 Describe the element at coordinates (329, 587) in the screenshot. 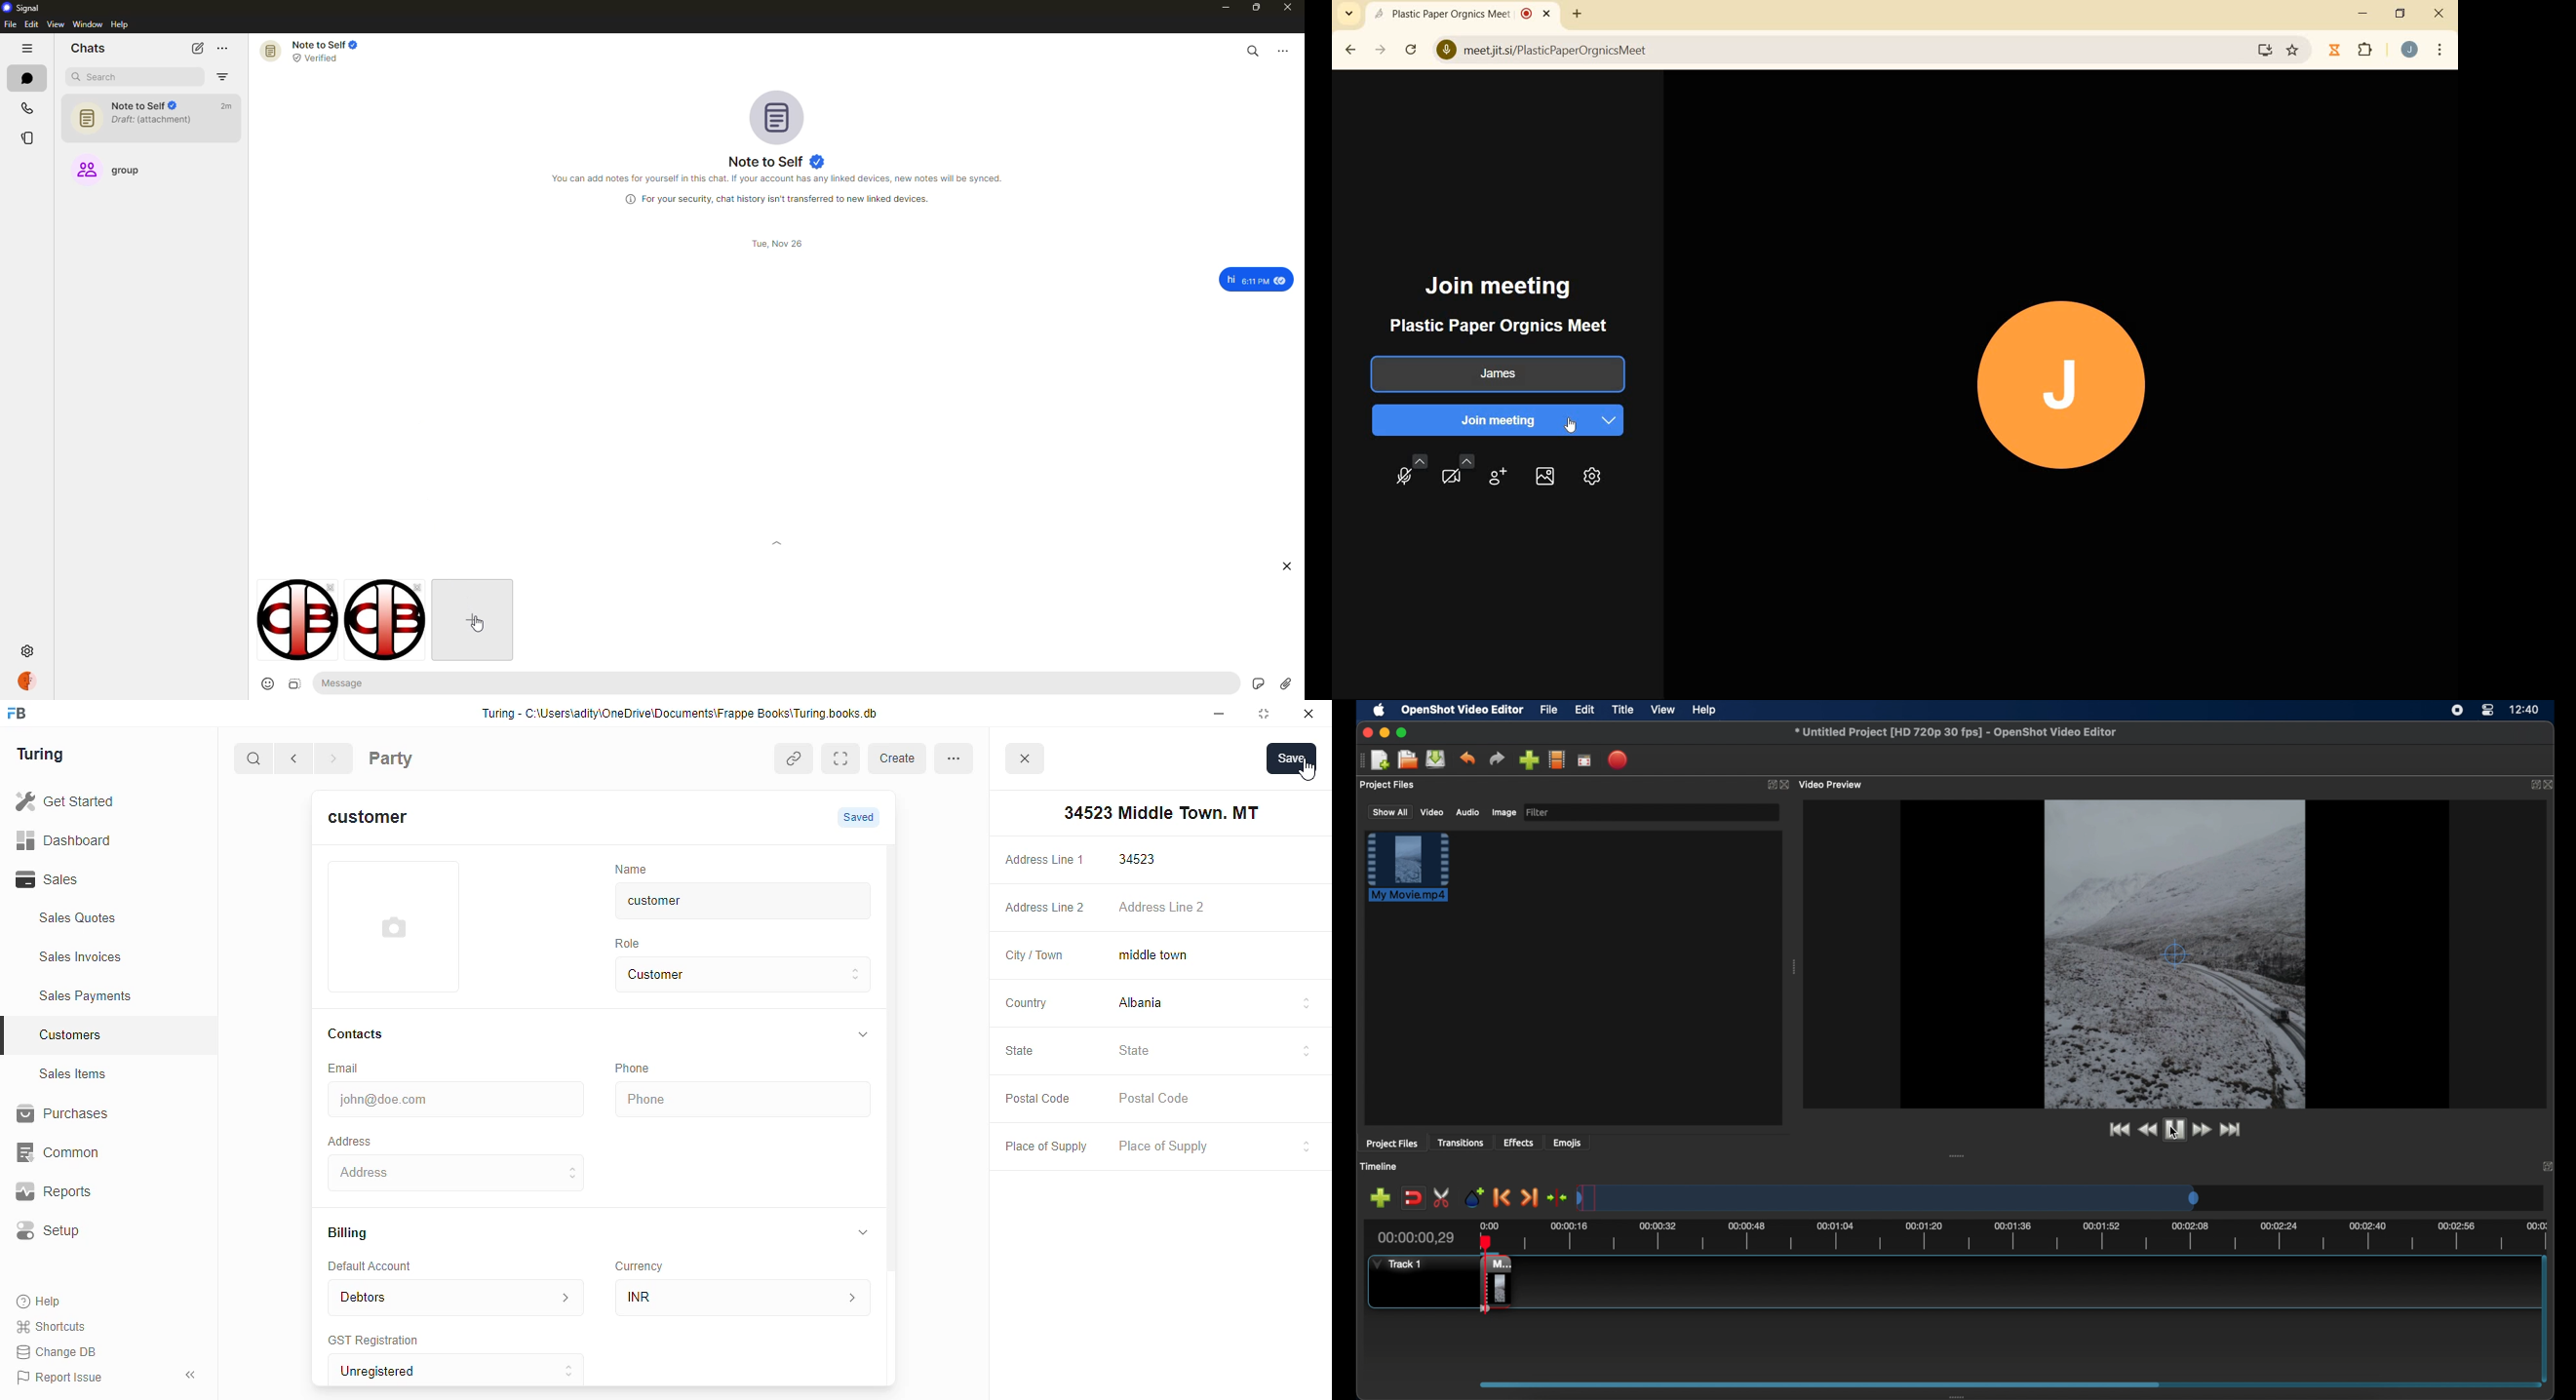

I see `close` at that location.